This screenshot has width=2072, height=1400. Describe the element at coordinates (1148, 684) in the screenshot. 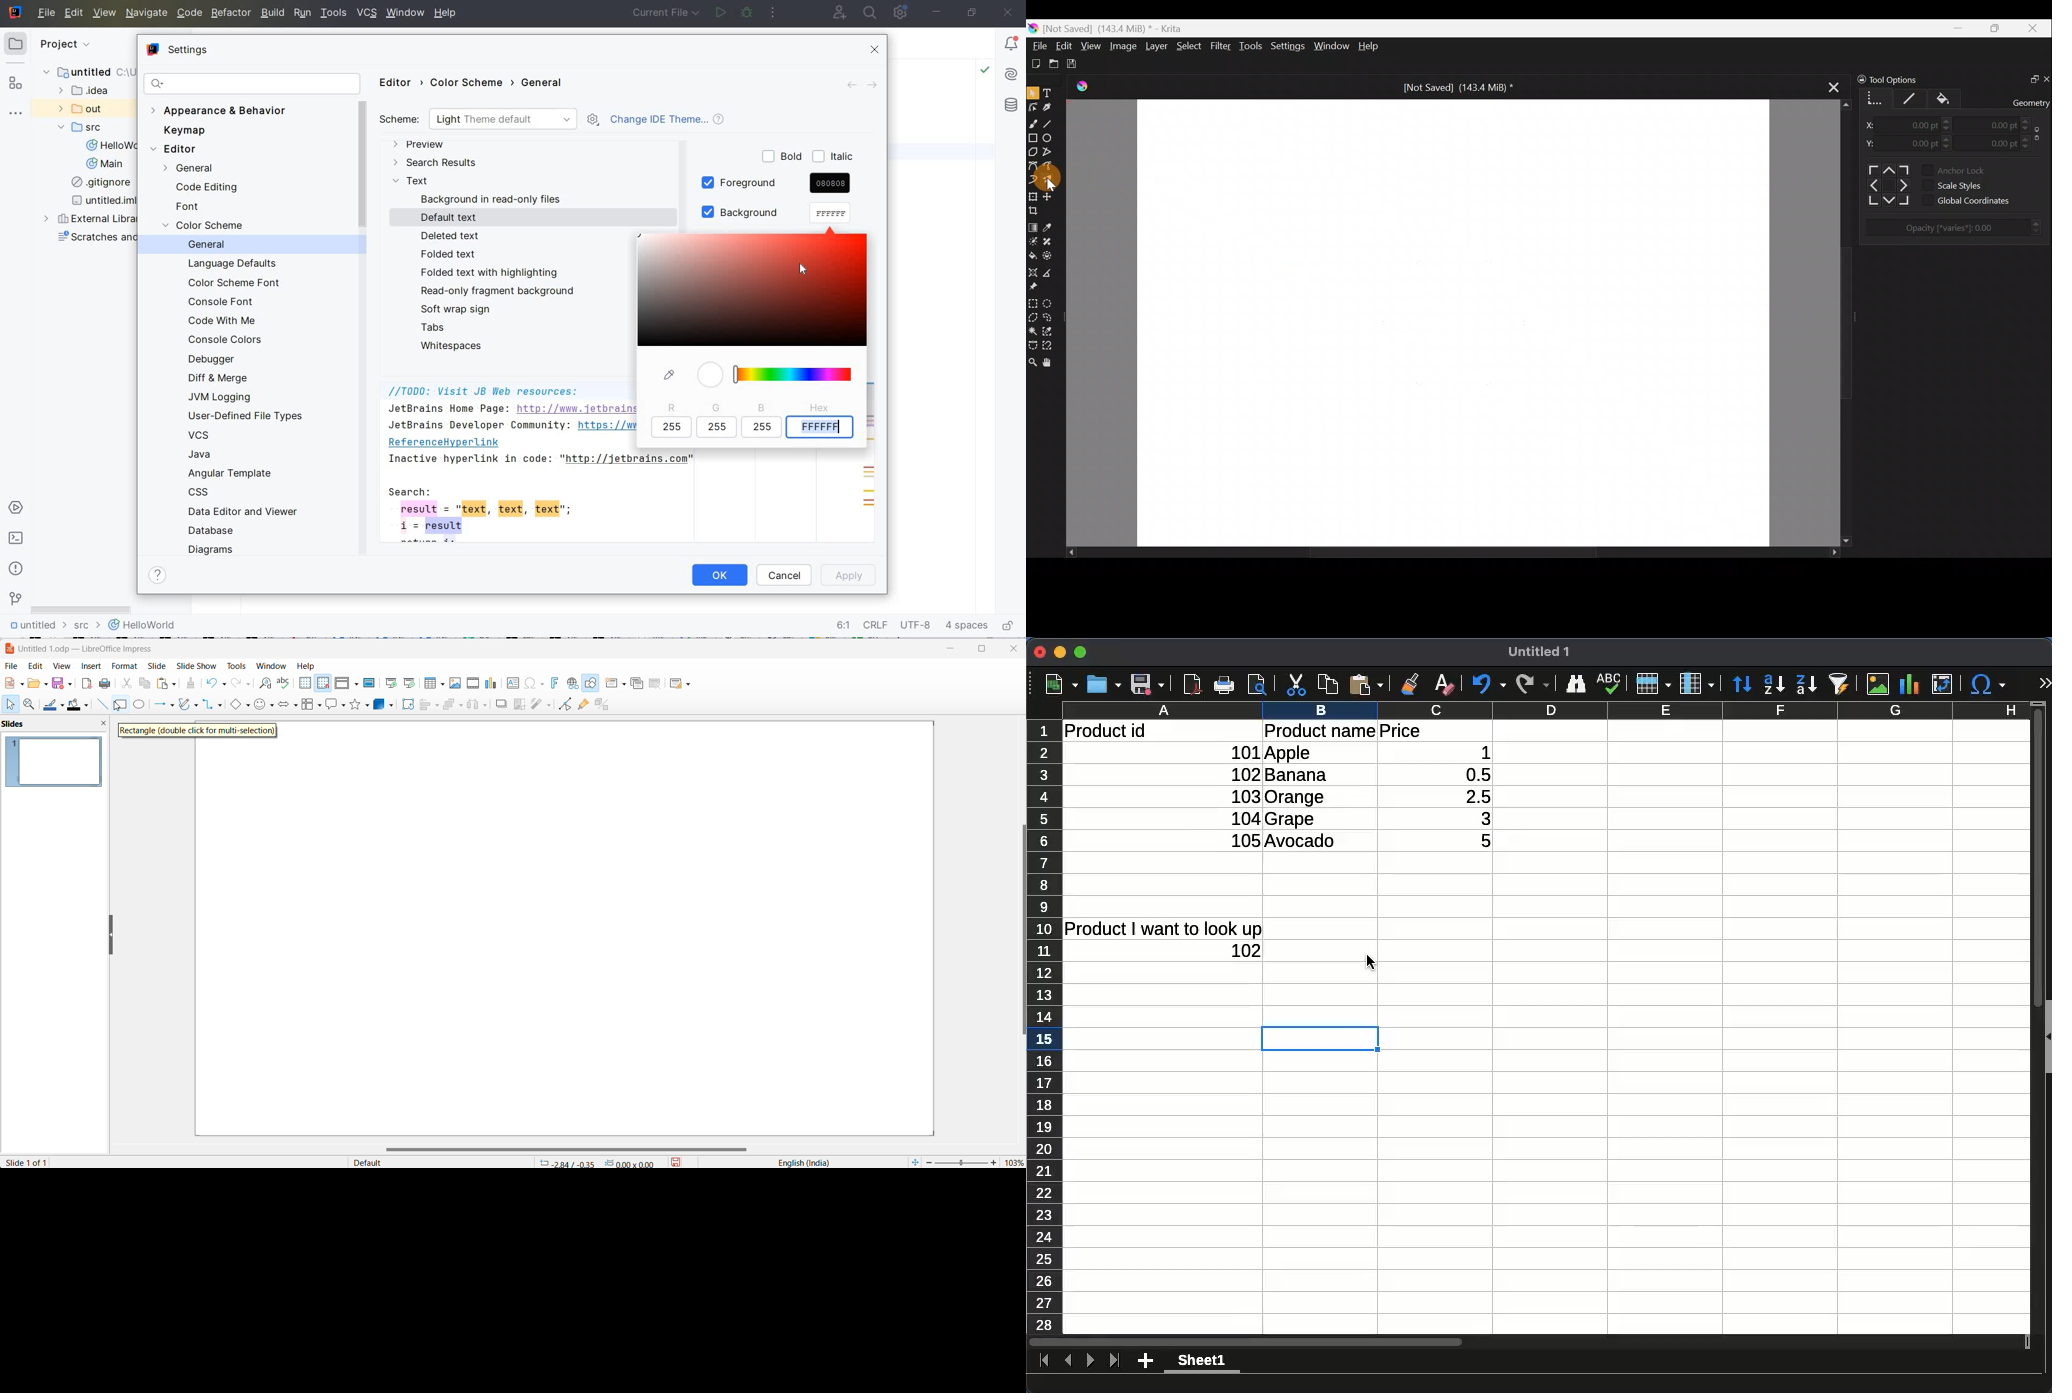

I see `save` at that location.